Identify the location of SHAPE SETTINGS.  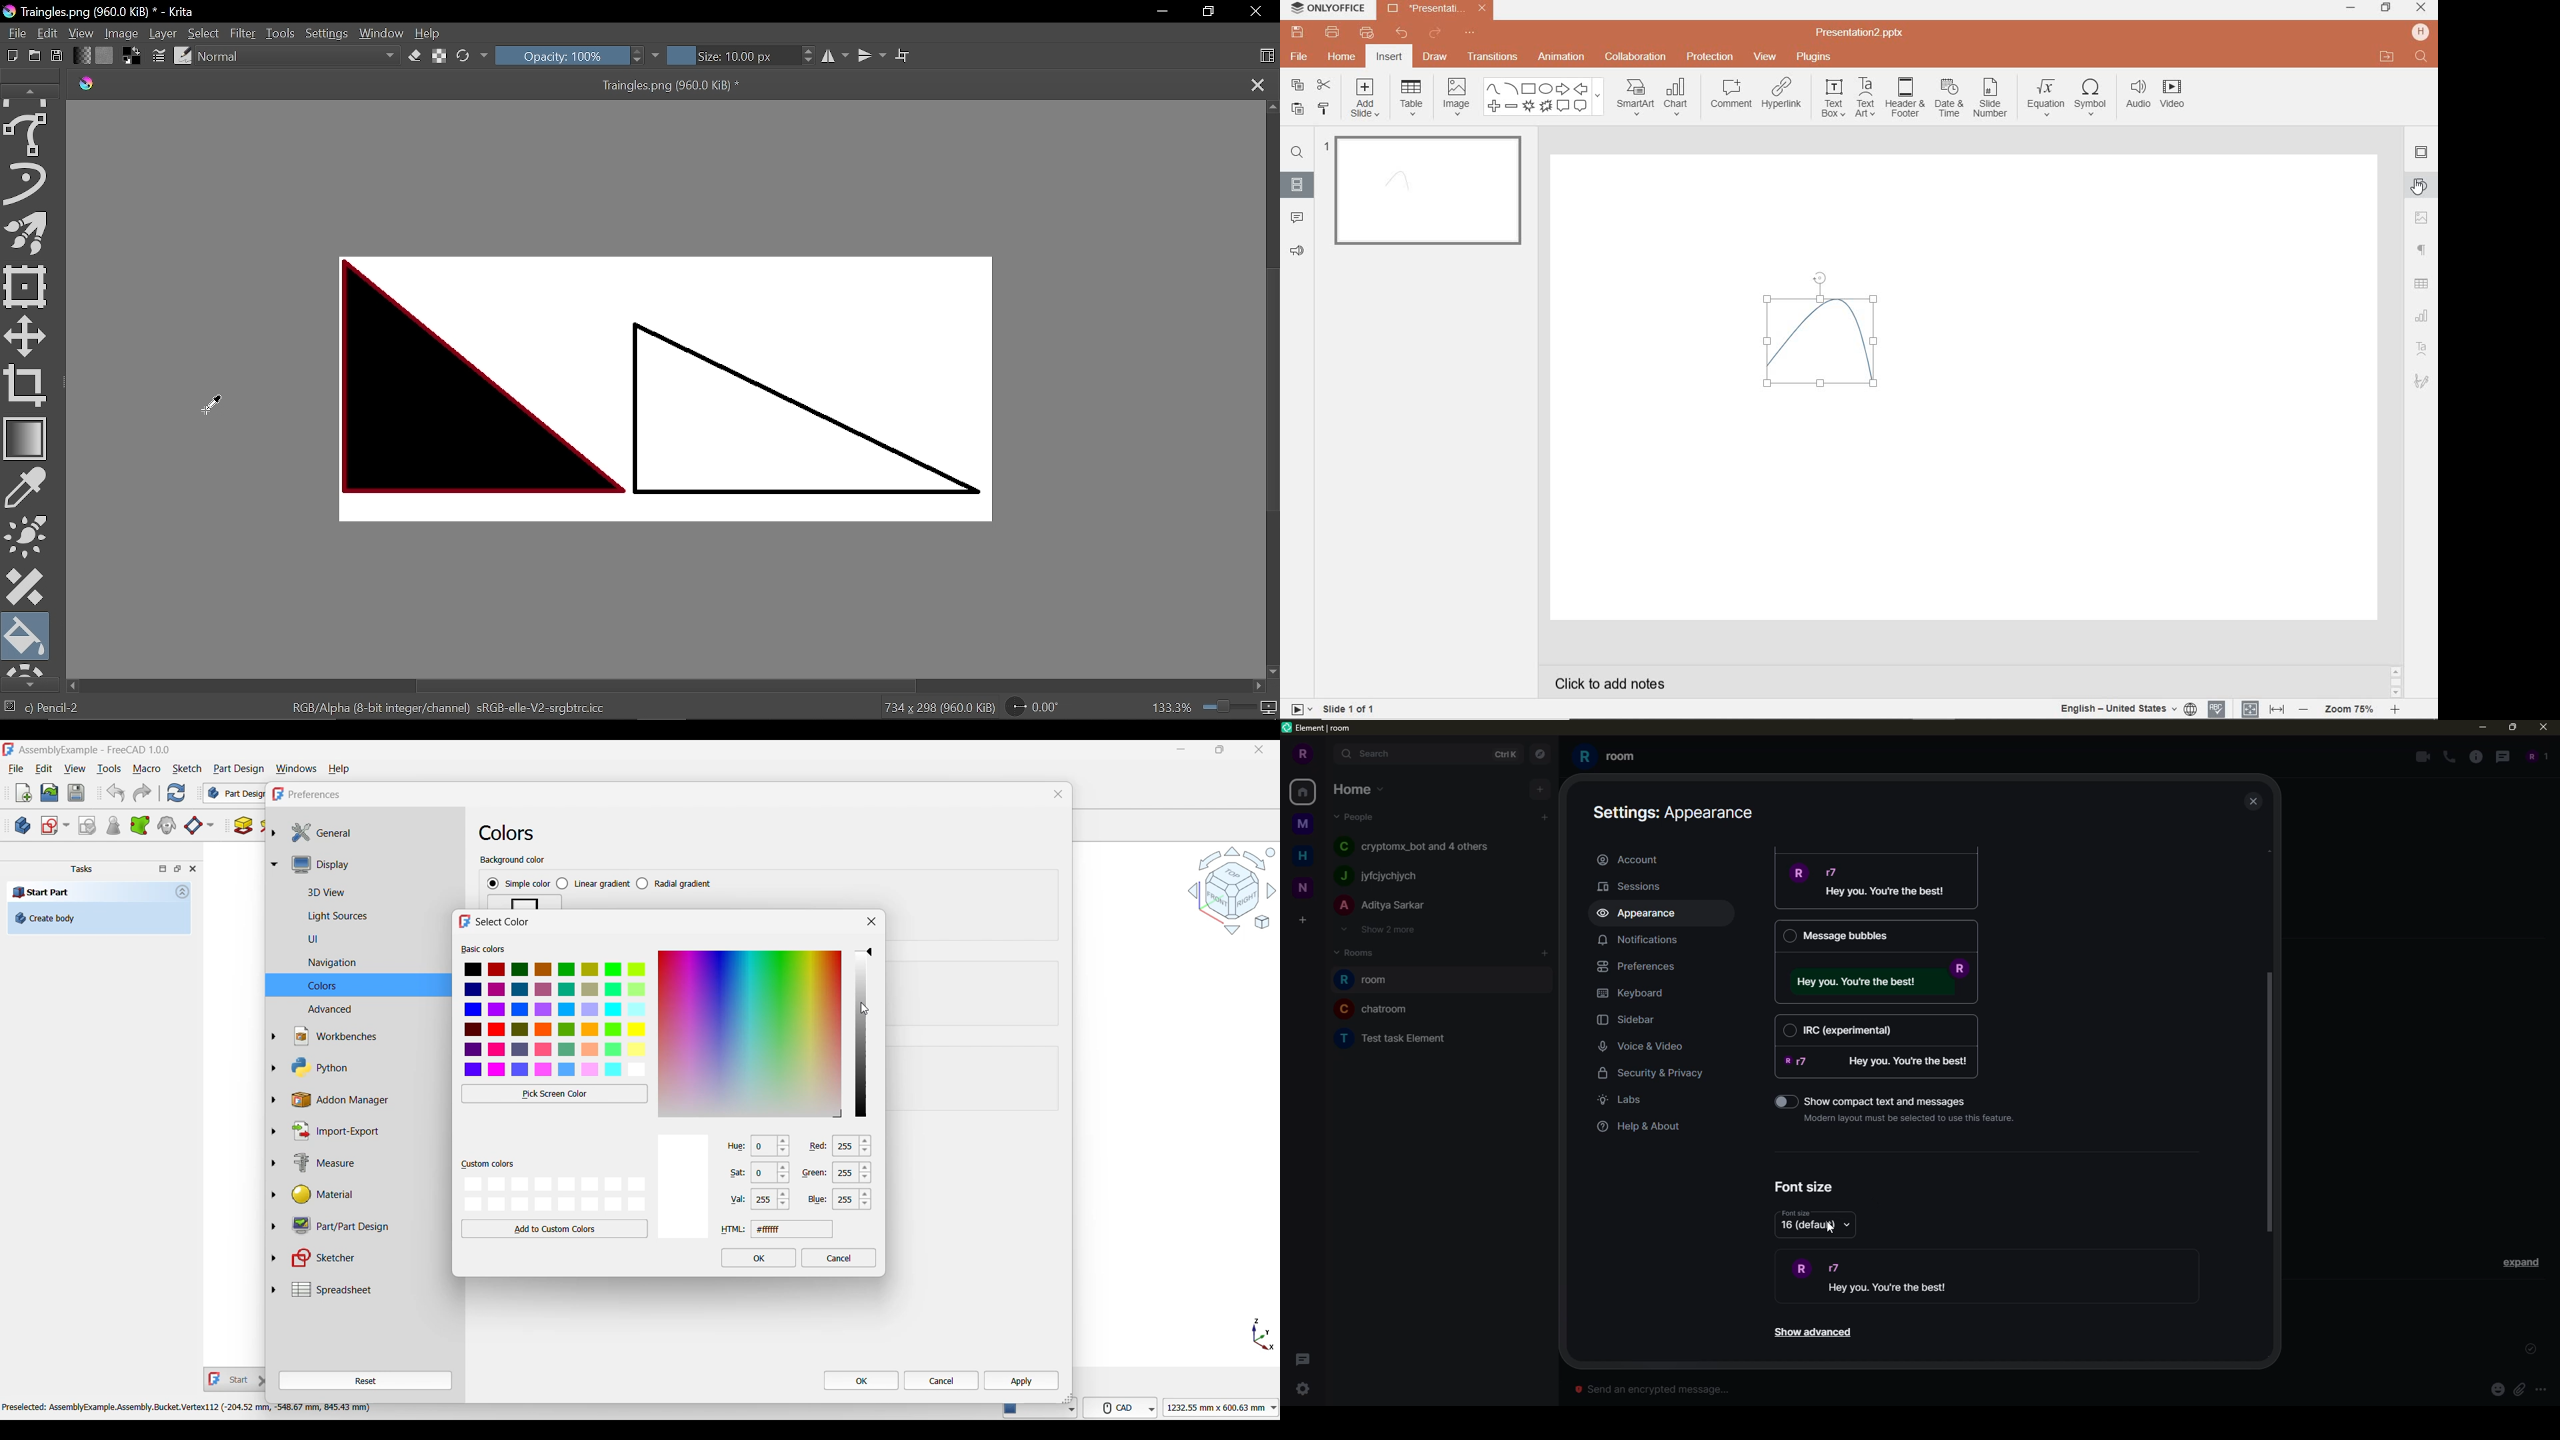
(2423, 185).